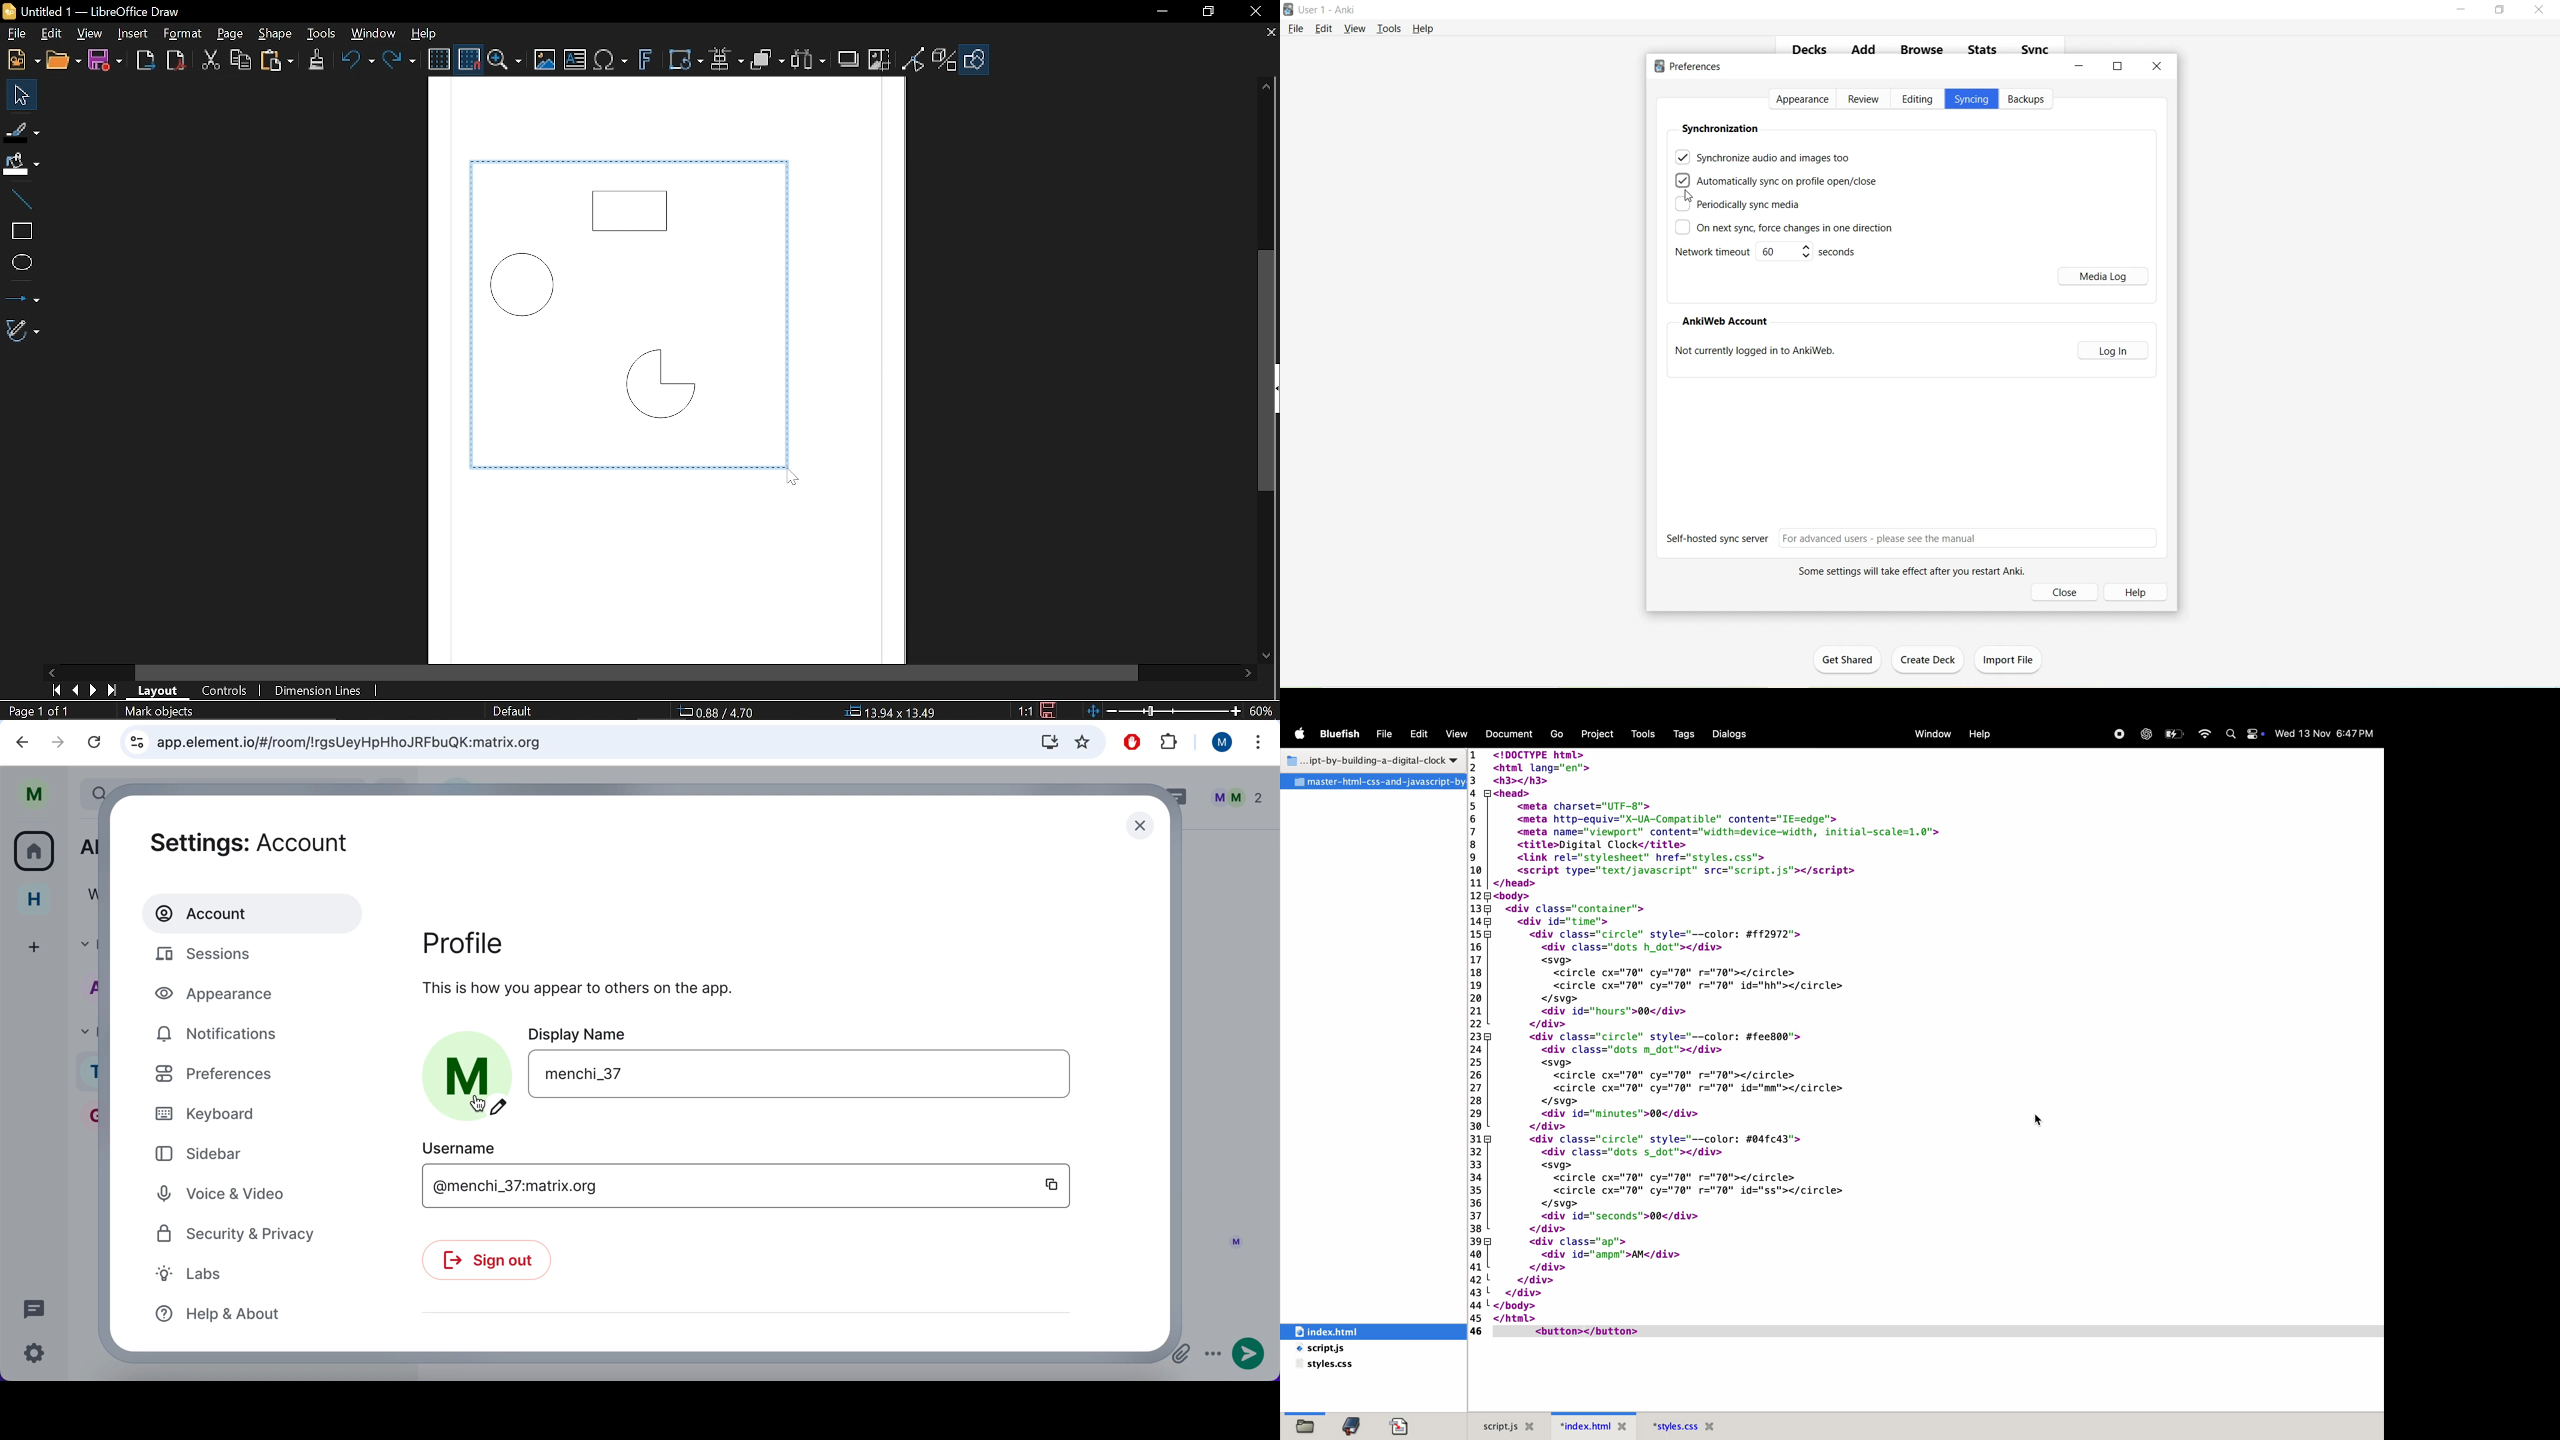 The width and height of the screenshot is (2576, 1456). Describe the element at coordinates (1865, 100) in the screenshot. I see `Review` at that location.